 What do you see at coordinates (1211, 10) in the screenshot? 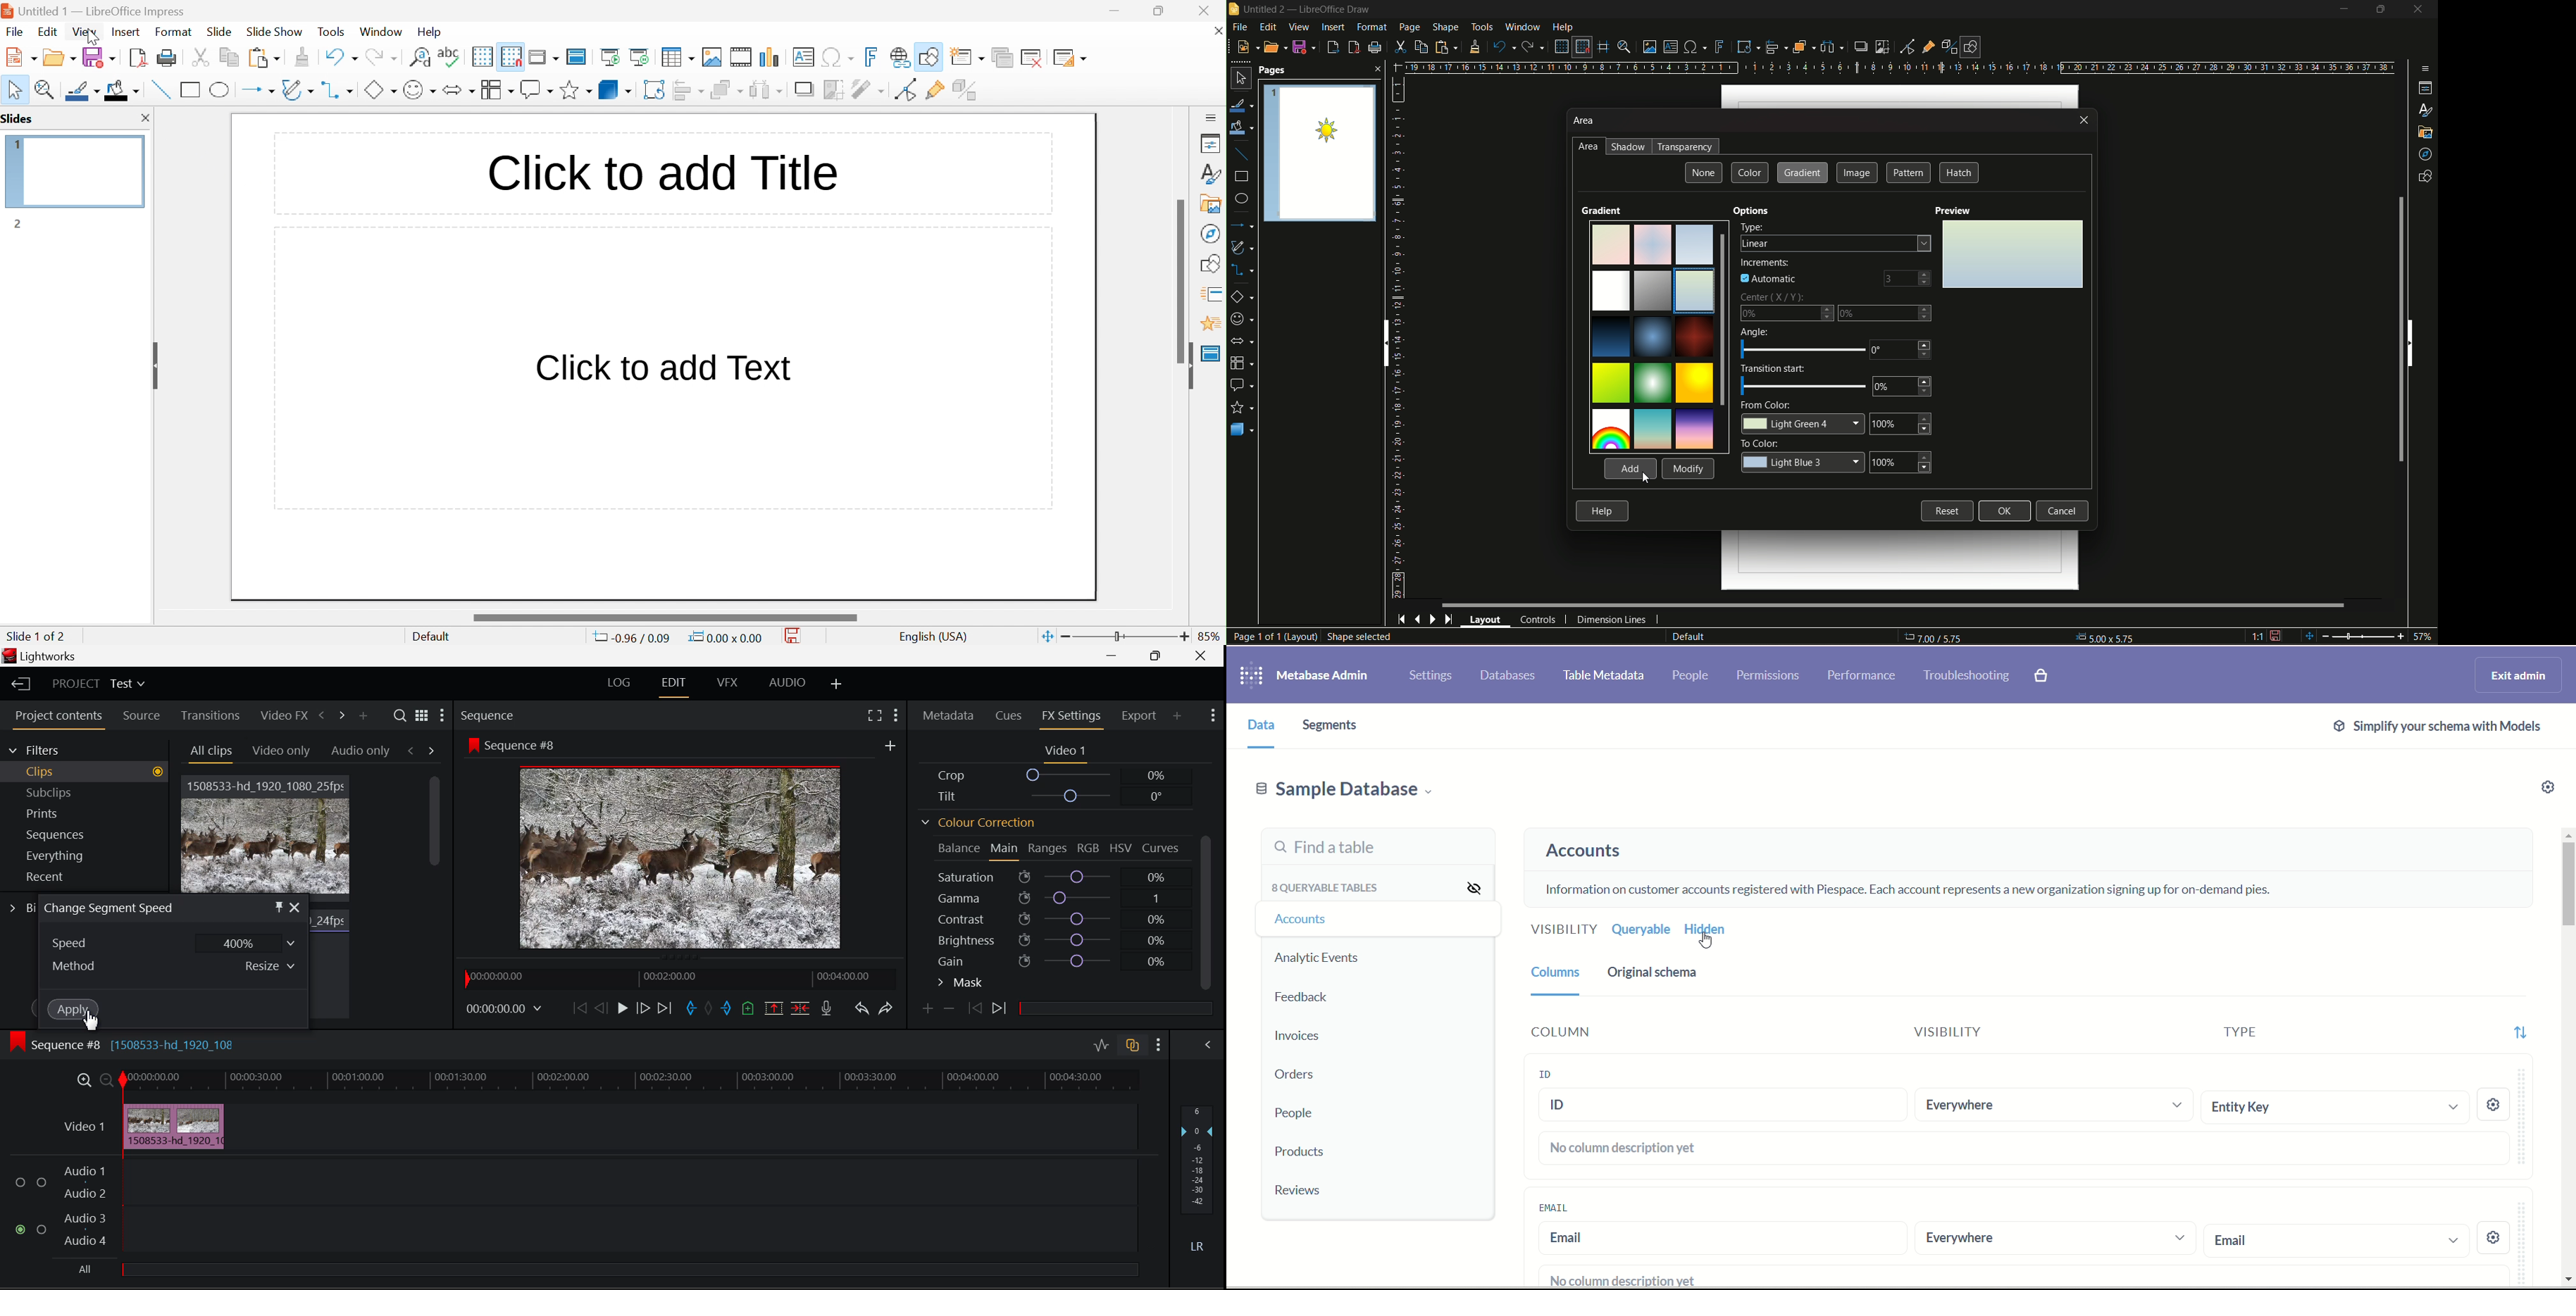
I see `close` at bounding box center [1211, 10].